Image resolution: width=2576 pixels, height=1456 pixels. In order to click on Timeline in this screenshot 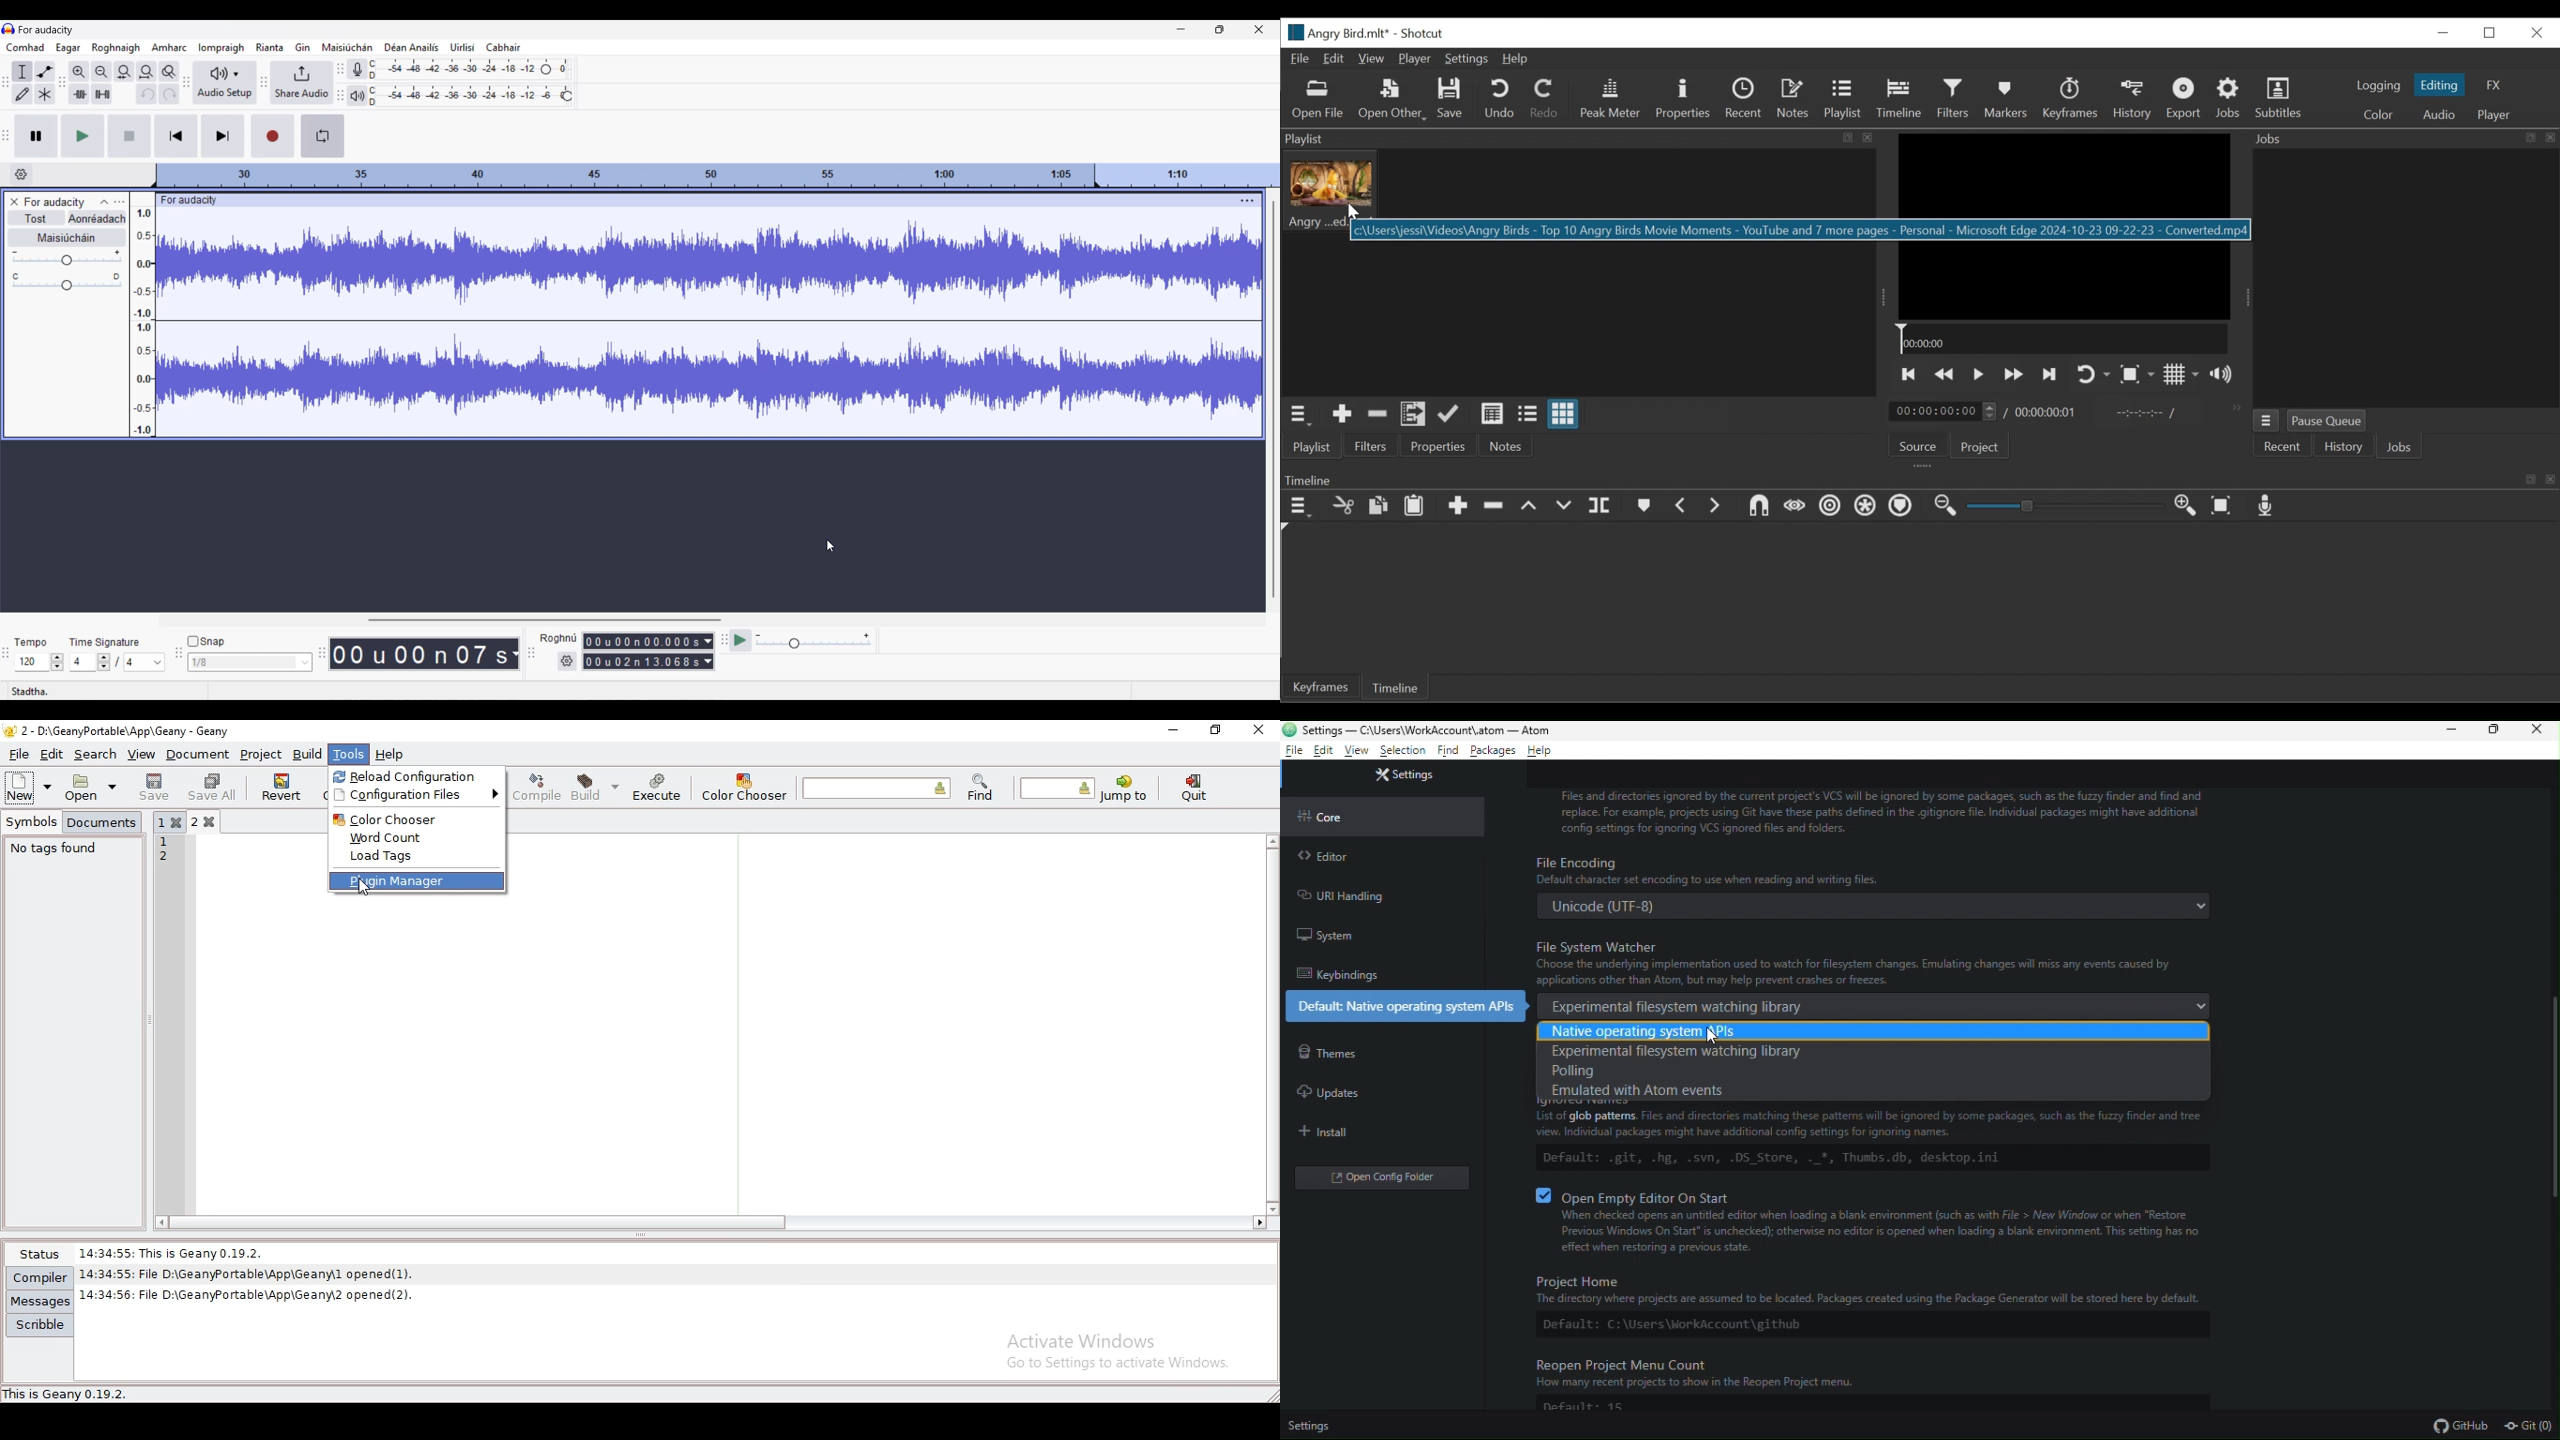, I will do `click(1899, 98)`.